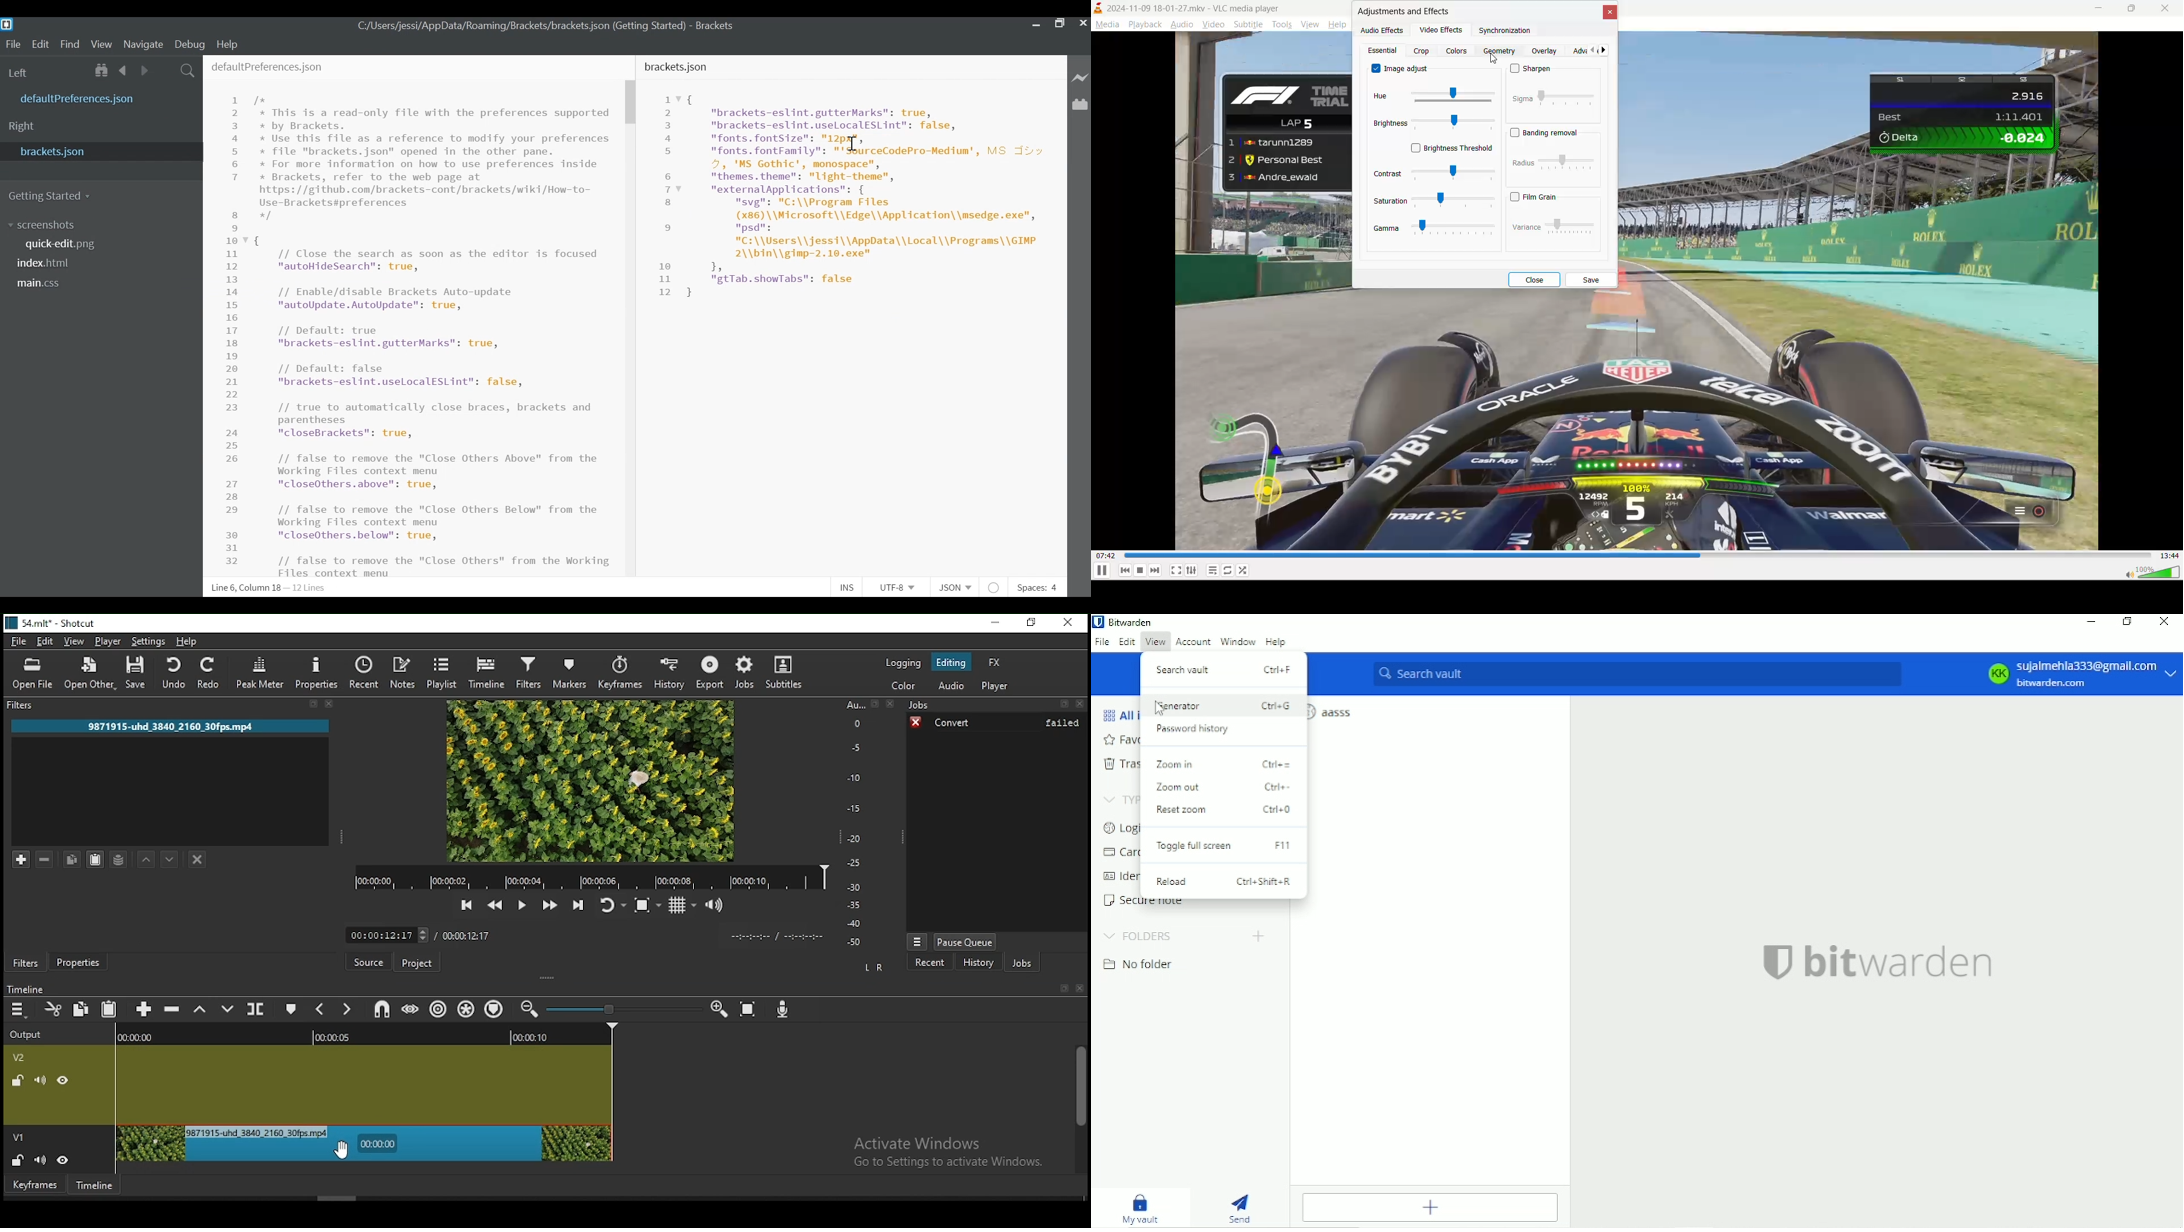 Image resolution: width=2184 pixels, height=1232 pixels. What do you see at coordinates (172, 1010) in the screenshot?
I see `ripple delete` at bounding box center [172, 1010].